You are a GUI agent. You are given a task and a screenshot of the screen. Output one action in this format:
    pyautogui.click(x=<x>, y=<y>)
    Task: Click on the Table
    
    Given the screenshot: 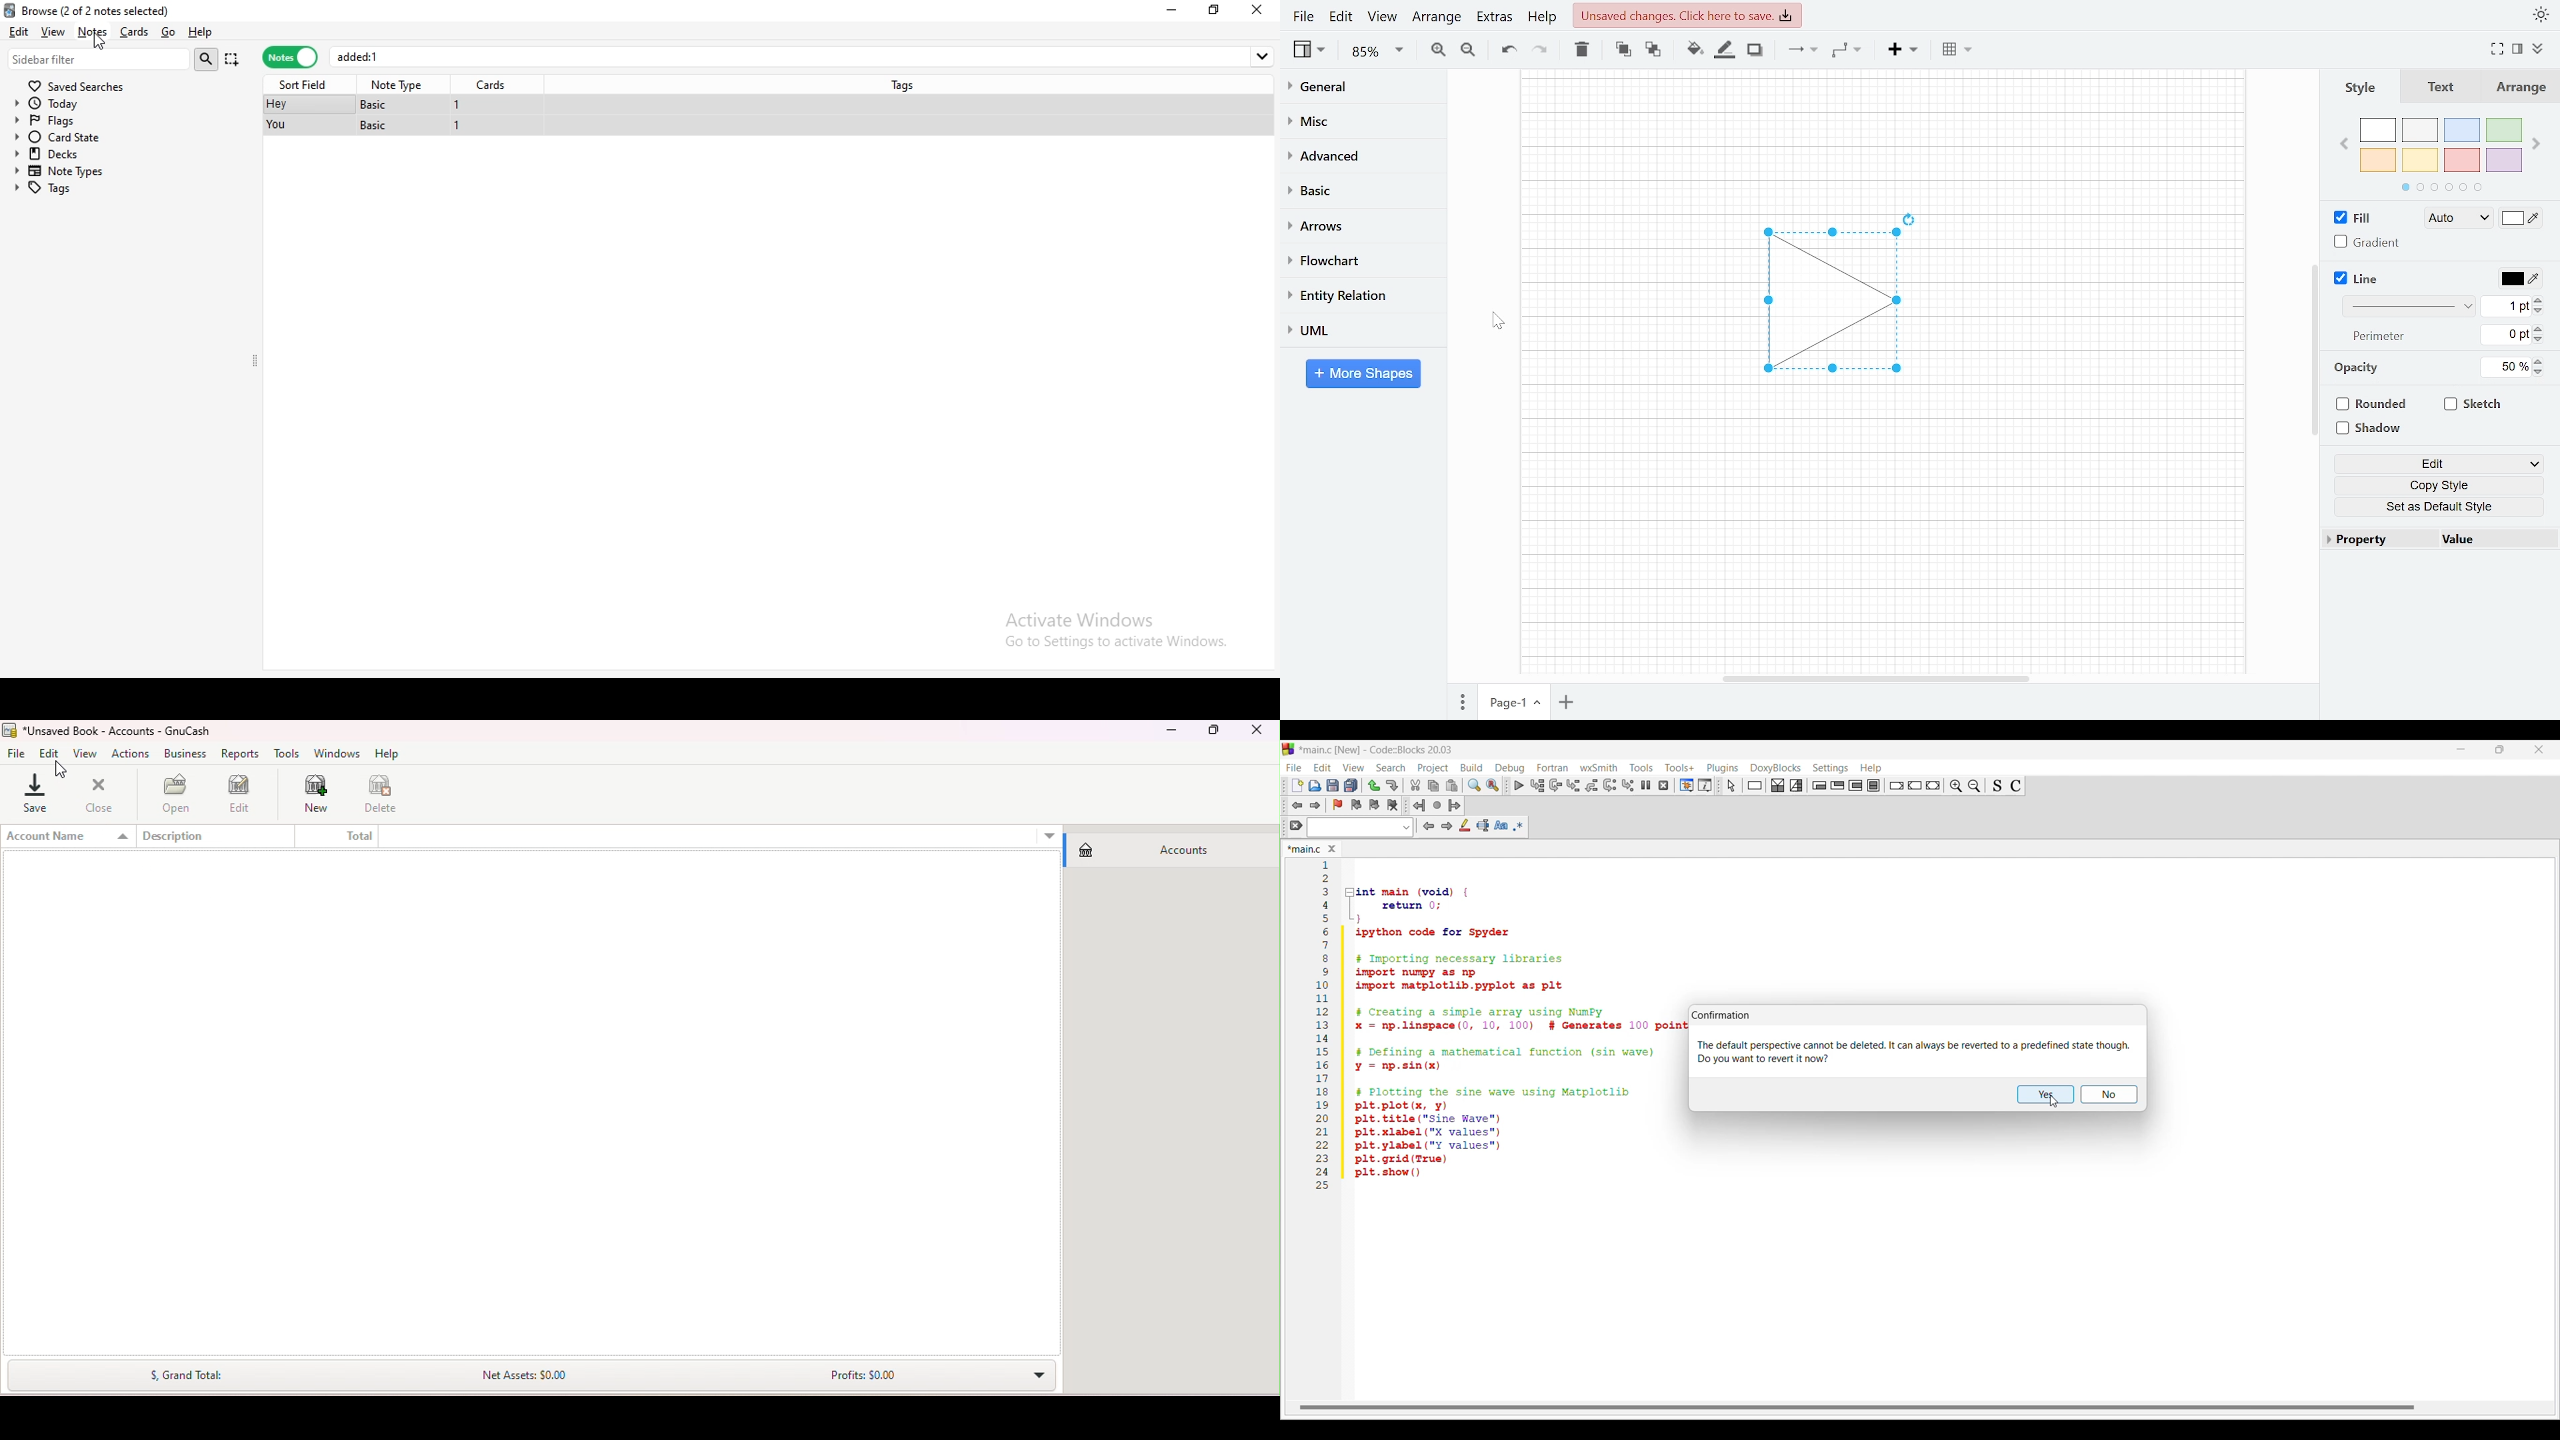 What is the action you would take?
    pyautogui.click(x=1959, y=48)
    